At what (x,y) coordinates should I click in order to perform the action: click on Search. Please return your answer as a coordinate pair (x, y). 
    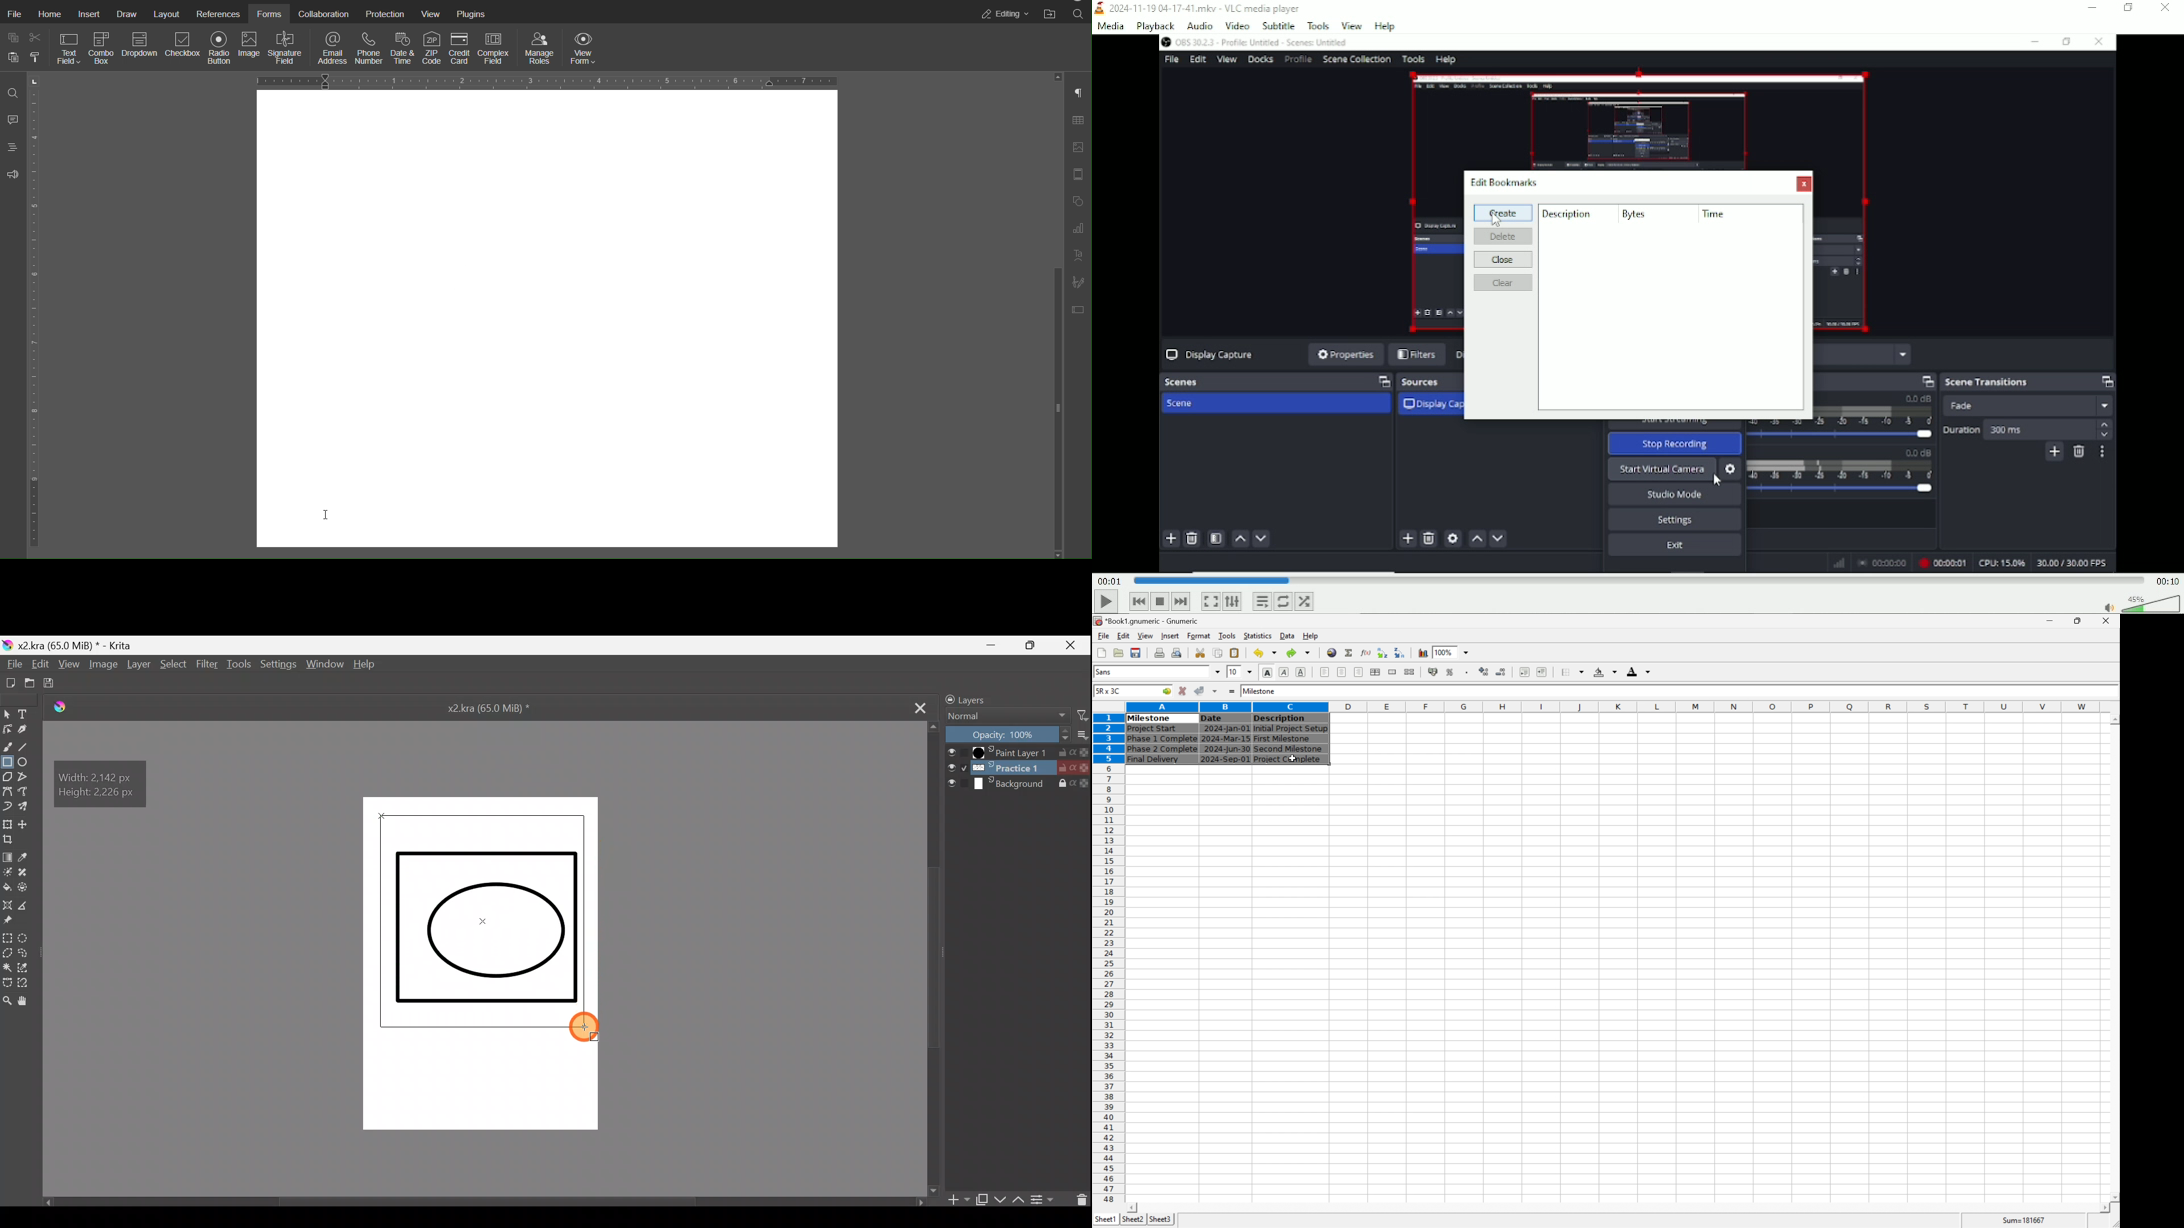
    Looking at the image, I should click on (1079, 14).